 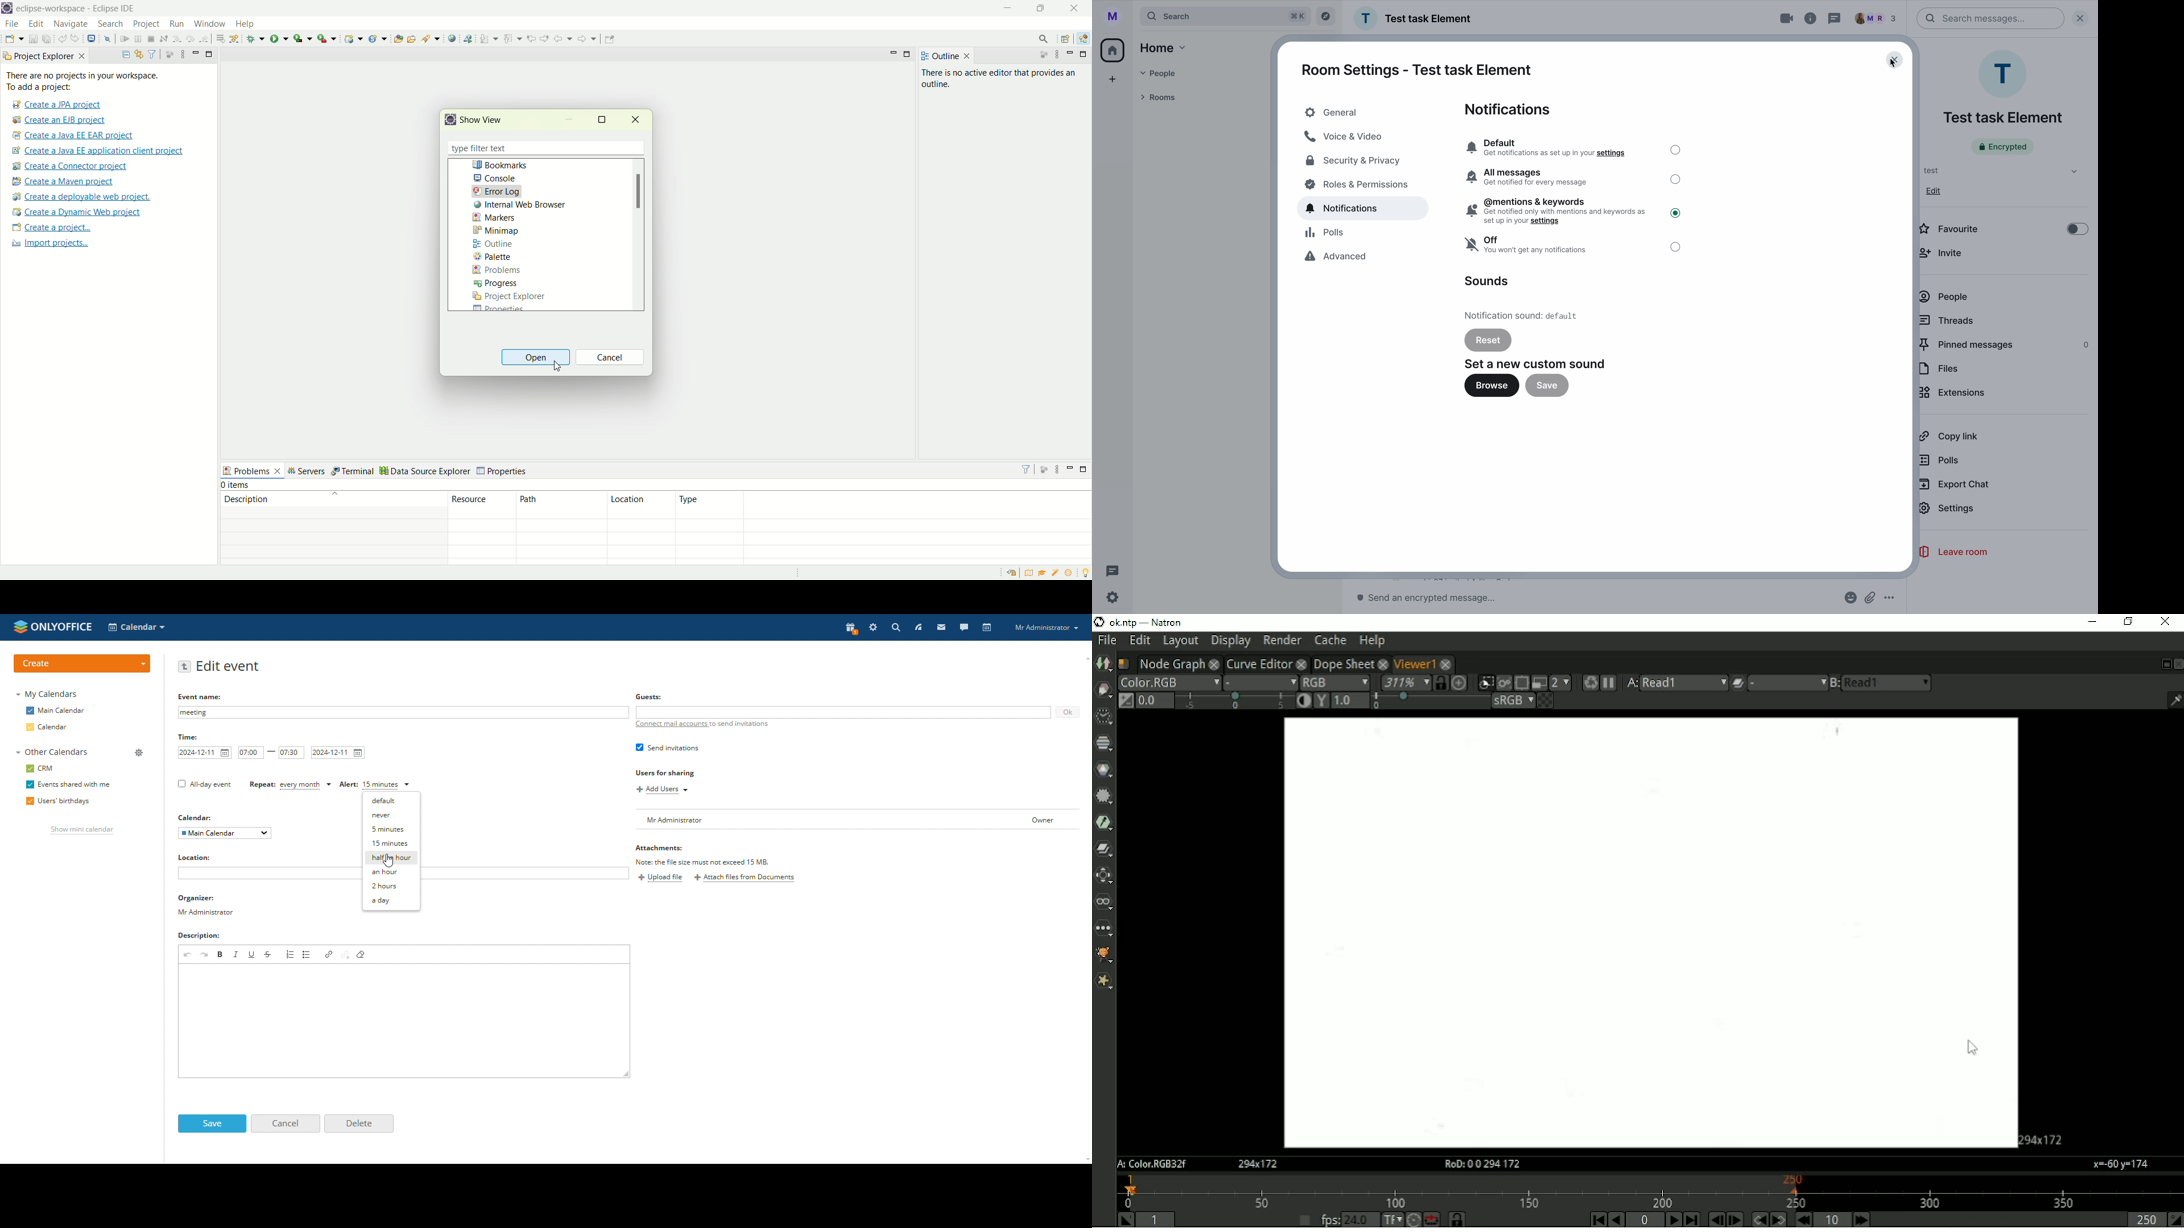 I want to click on profile room picture, so click(x=2005, y=73).